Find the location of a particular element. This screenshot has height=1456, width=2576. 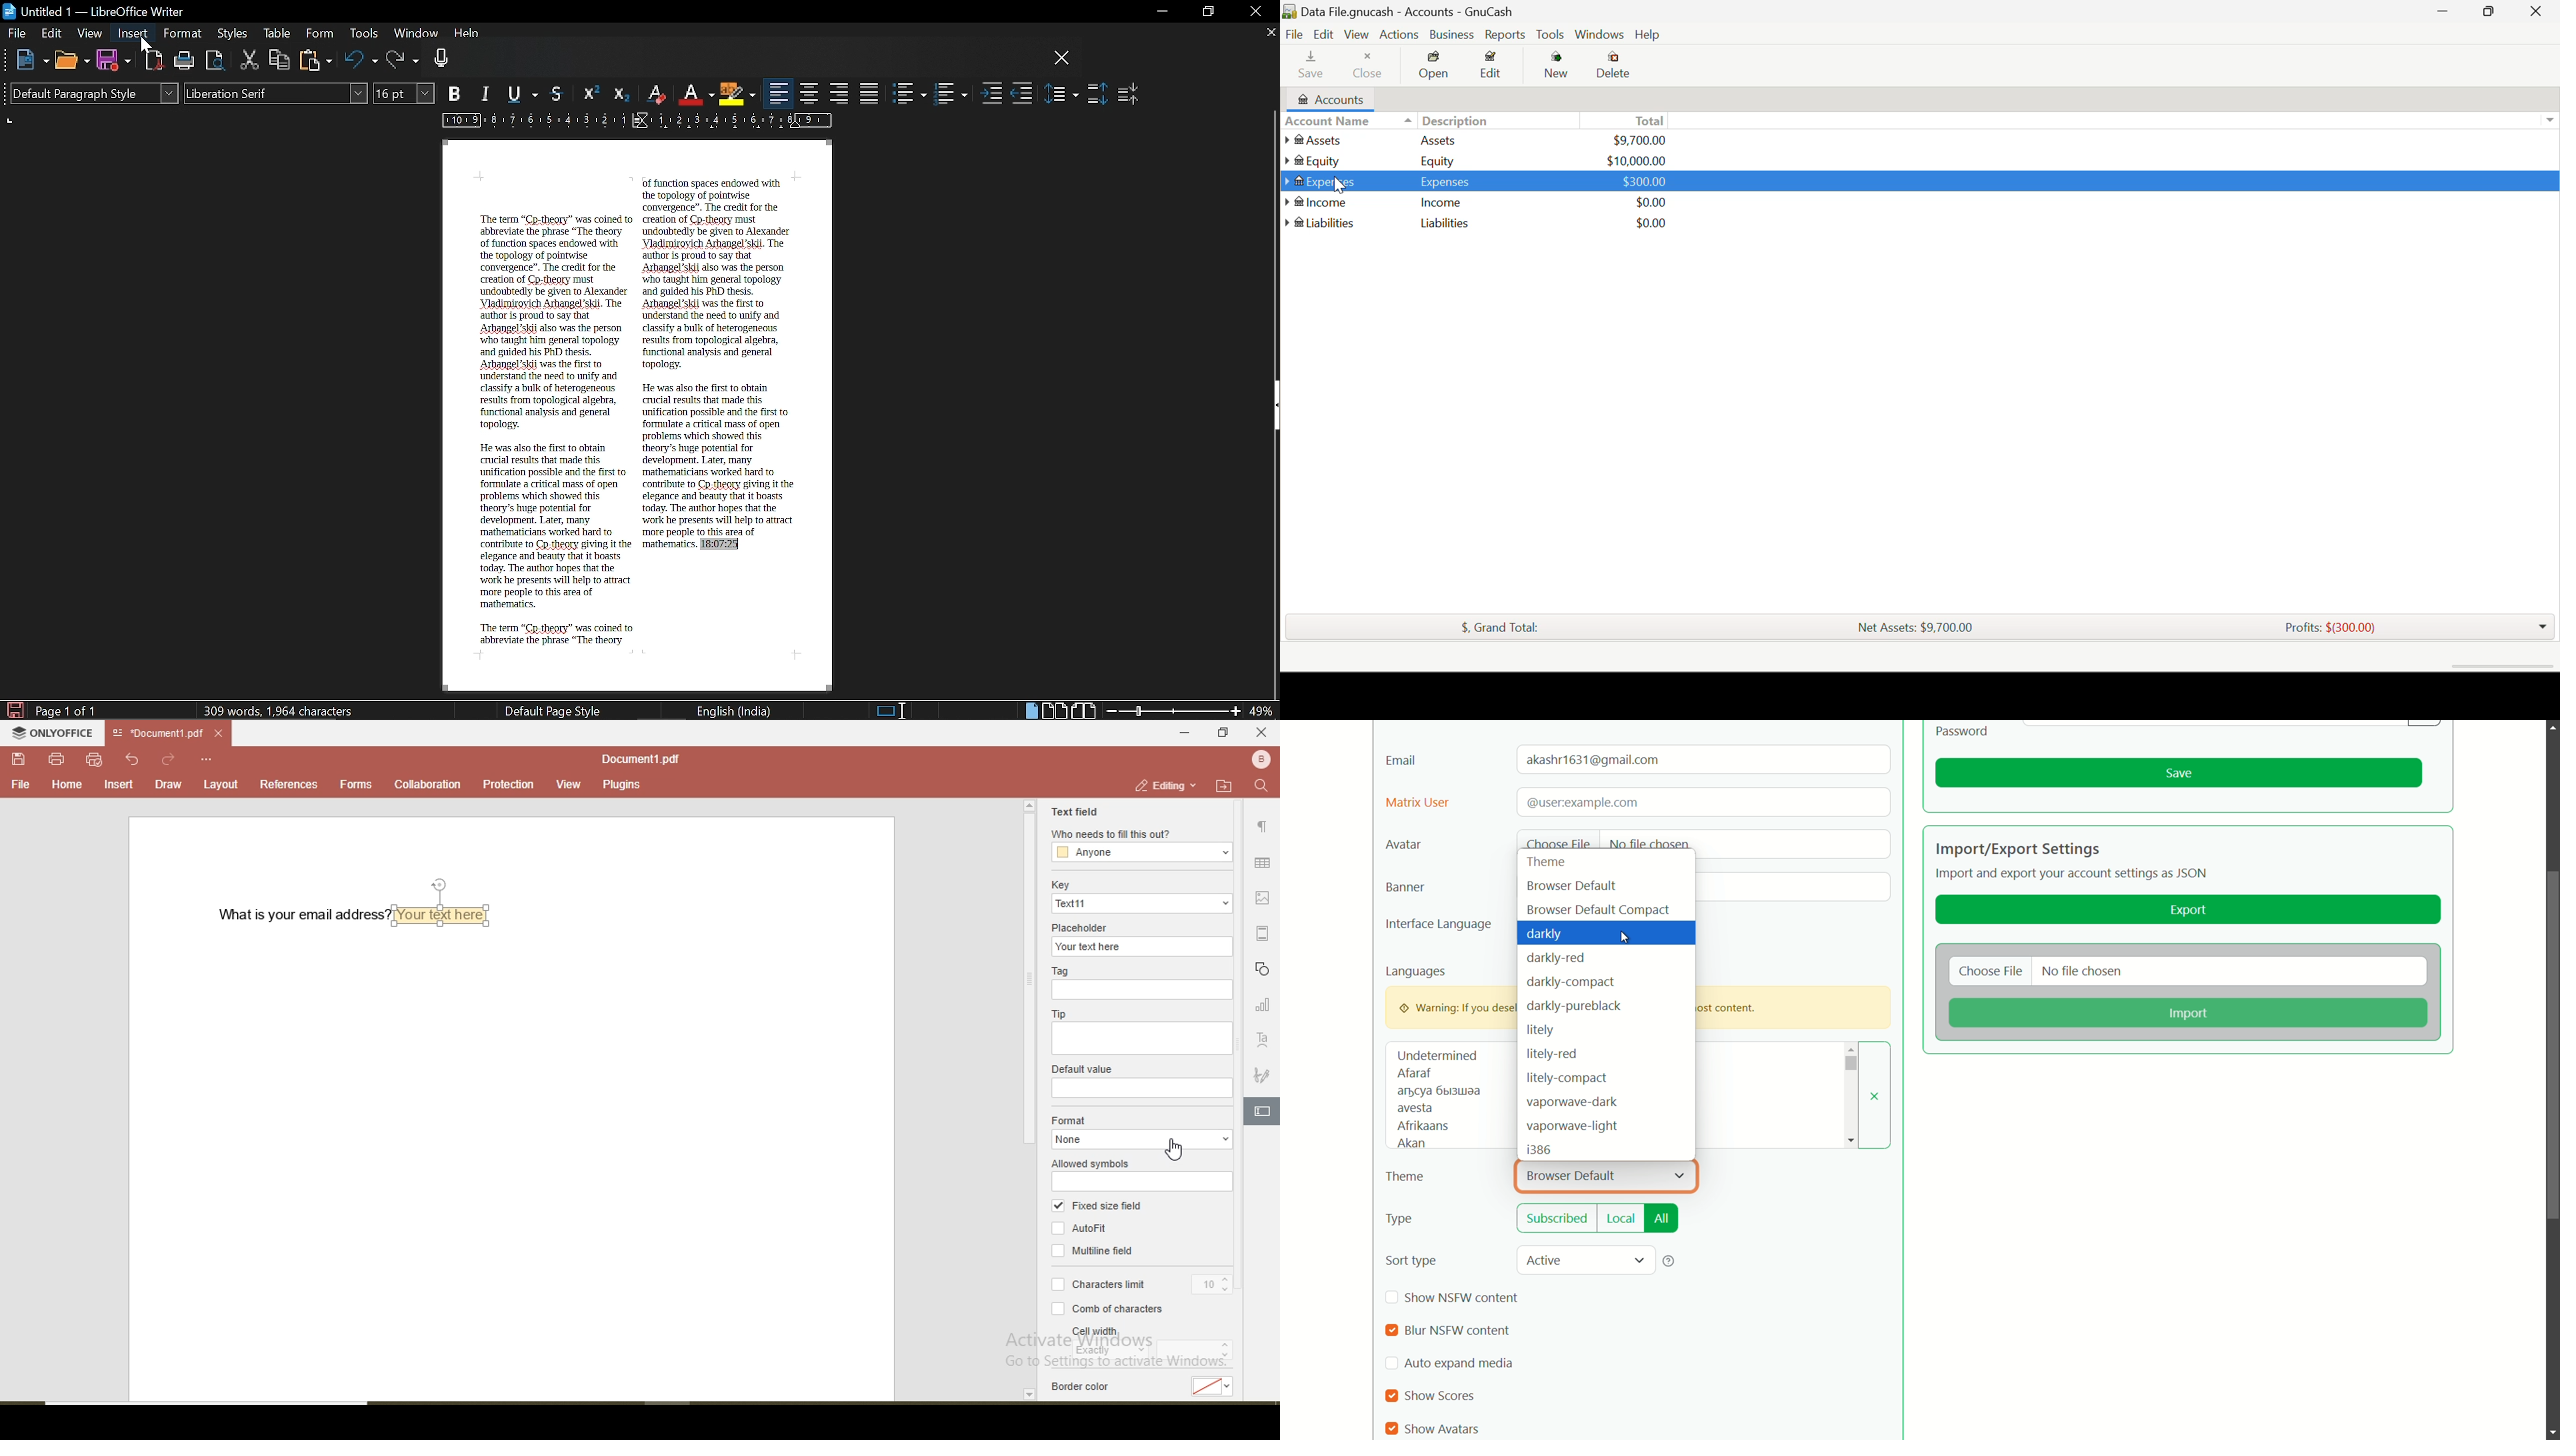

Save is located at coordinates (13, 709).